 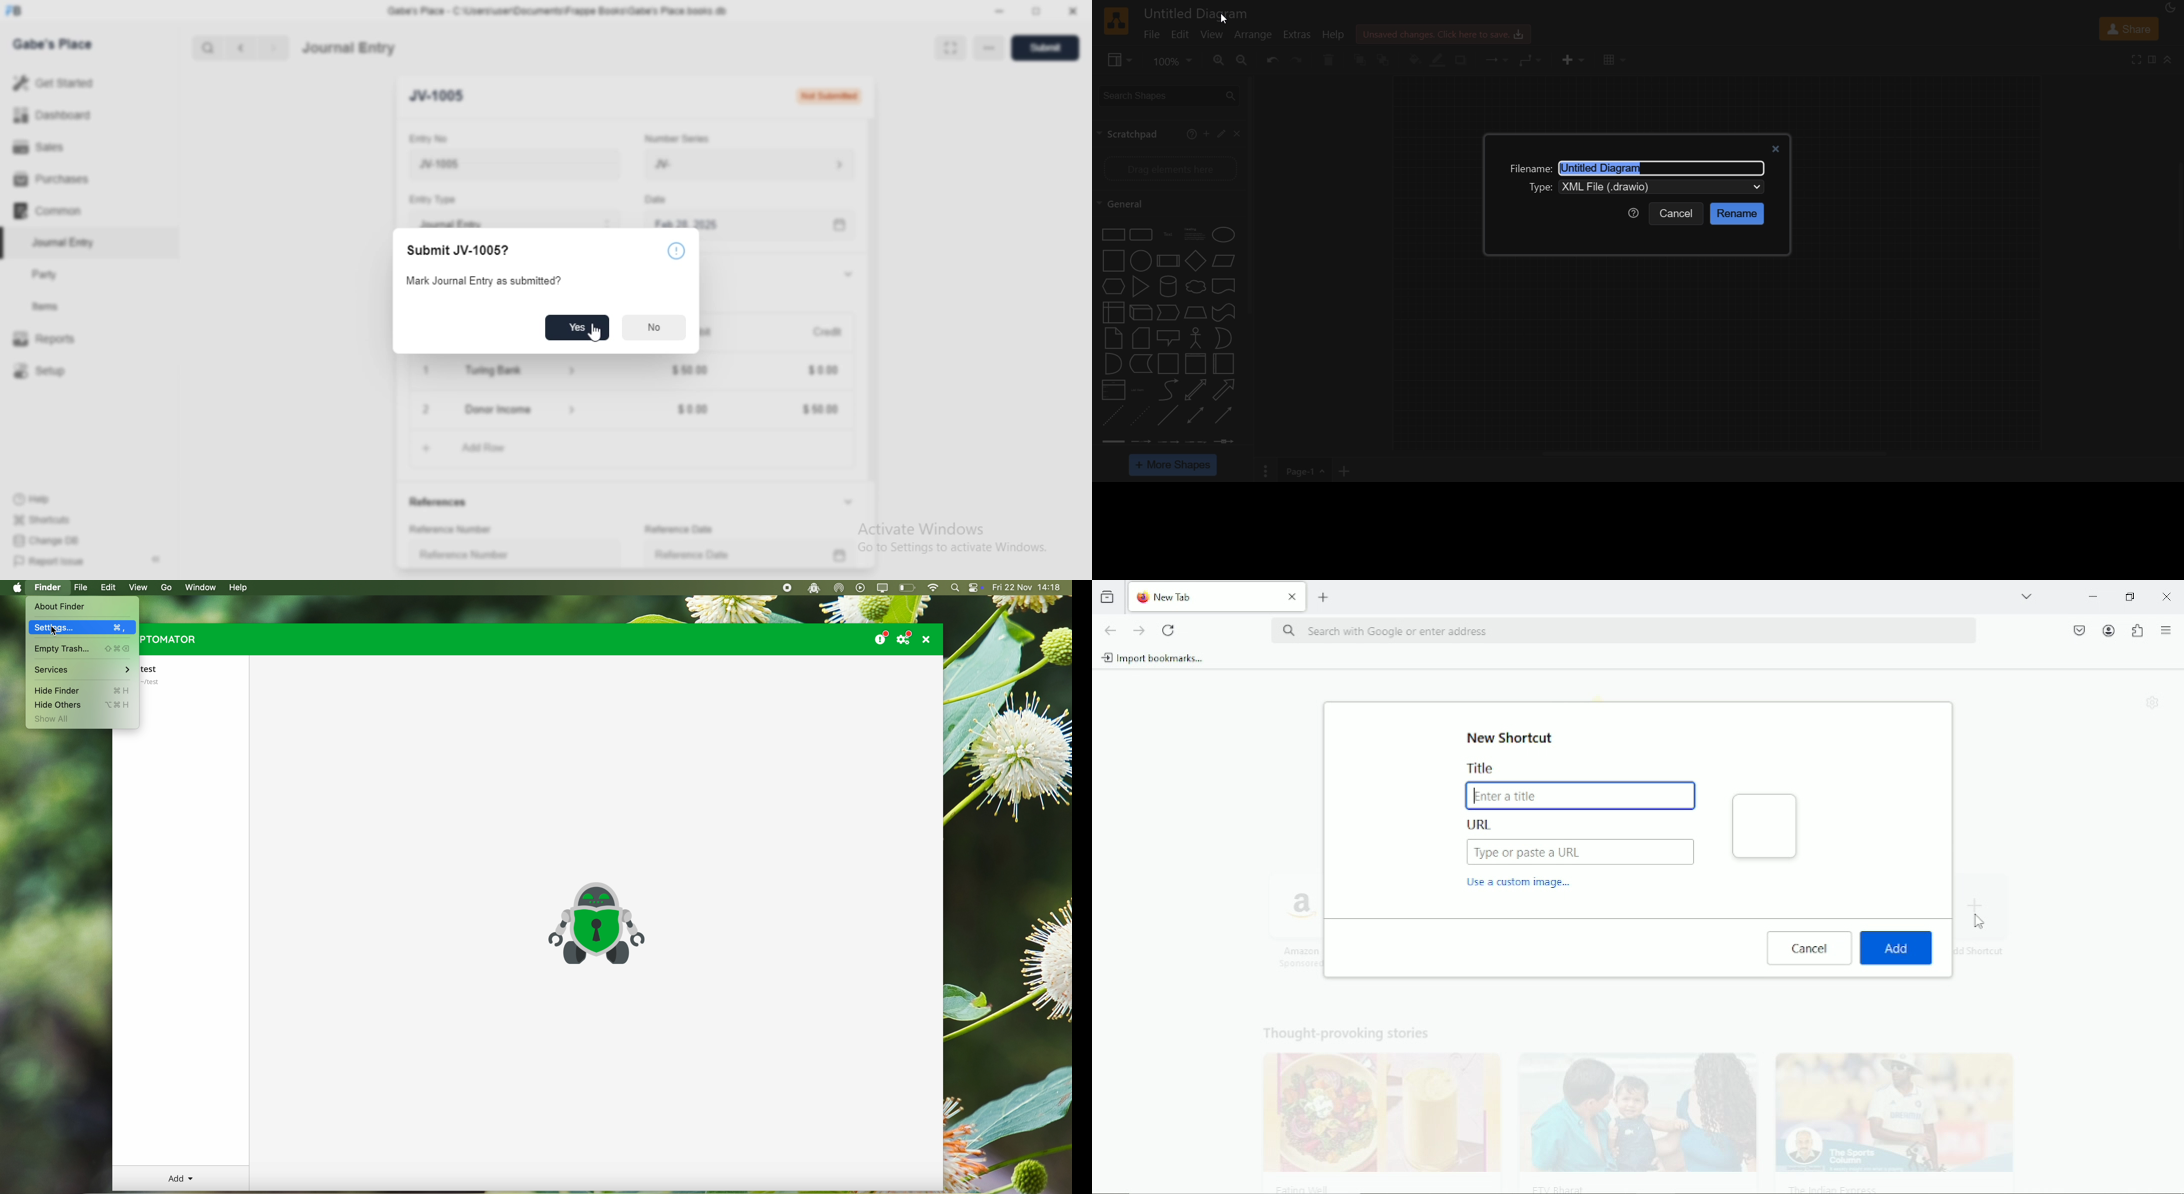 What do you see at coordinates (2107, 630) in the screenshot?
I see `account` at bounding box center [2107, 630].